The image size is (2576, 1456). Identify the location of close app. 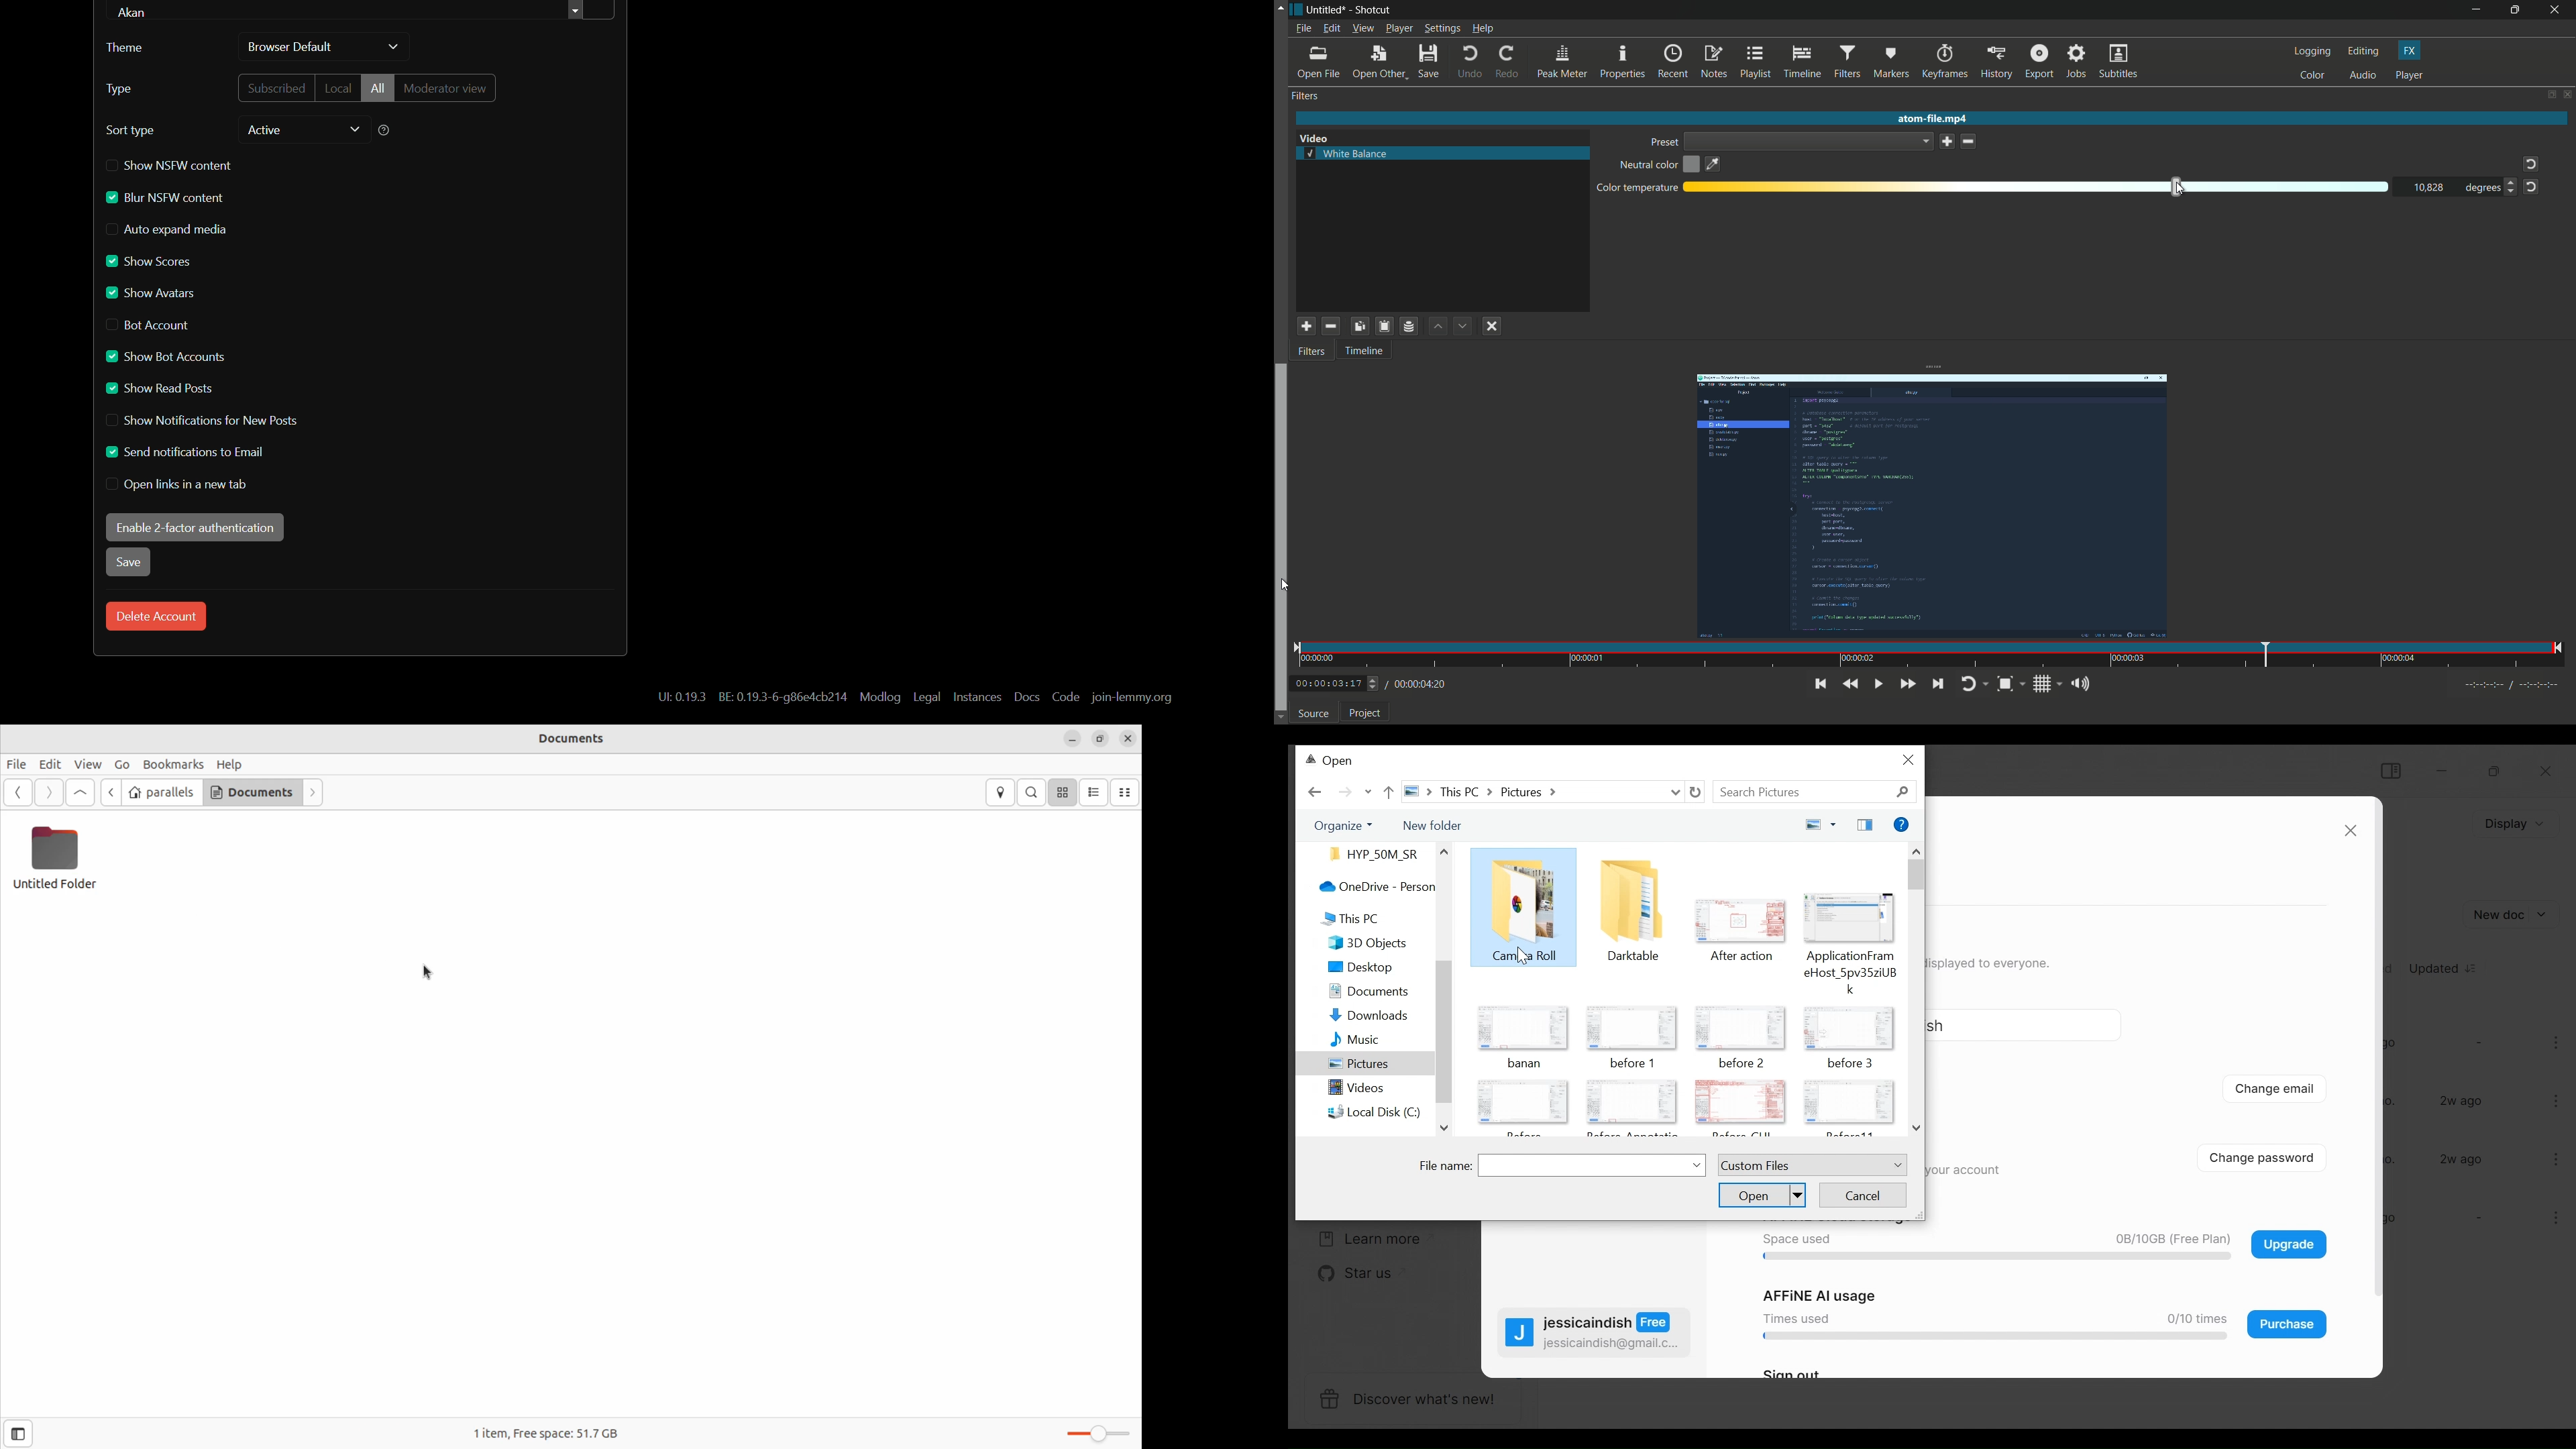
(2557, 10).